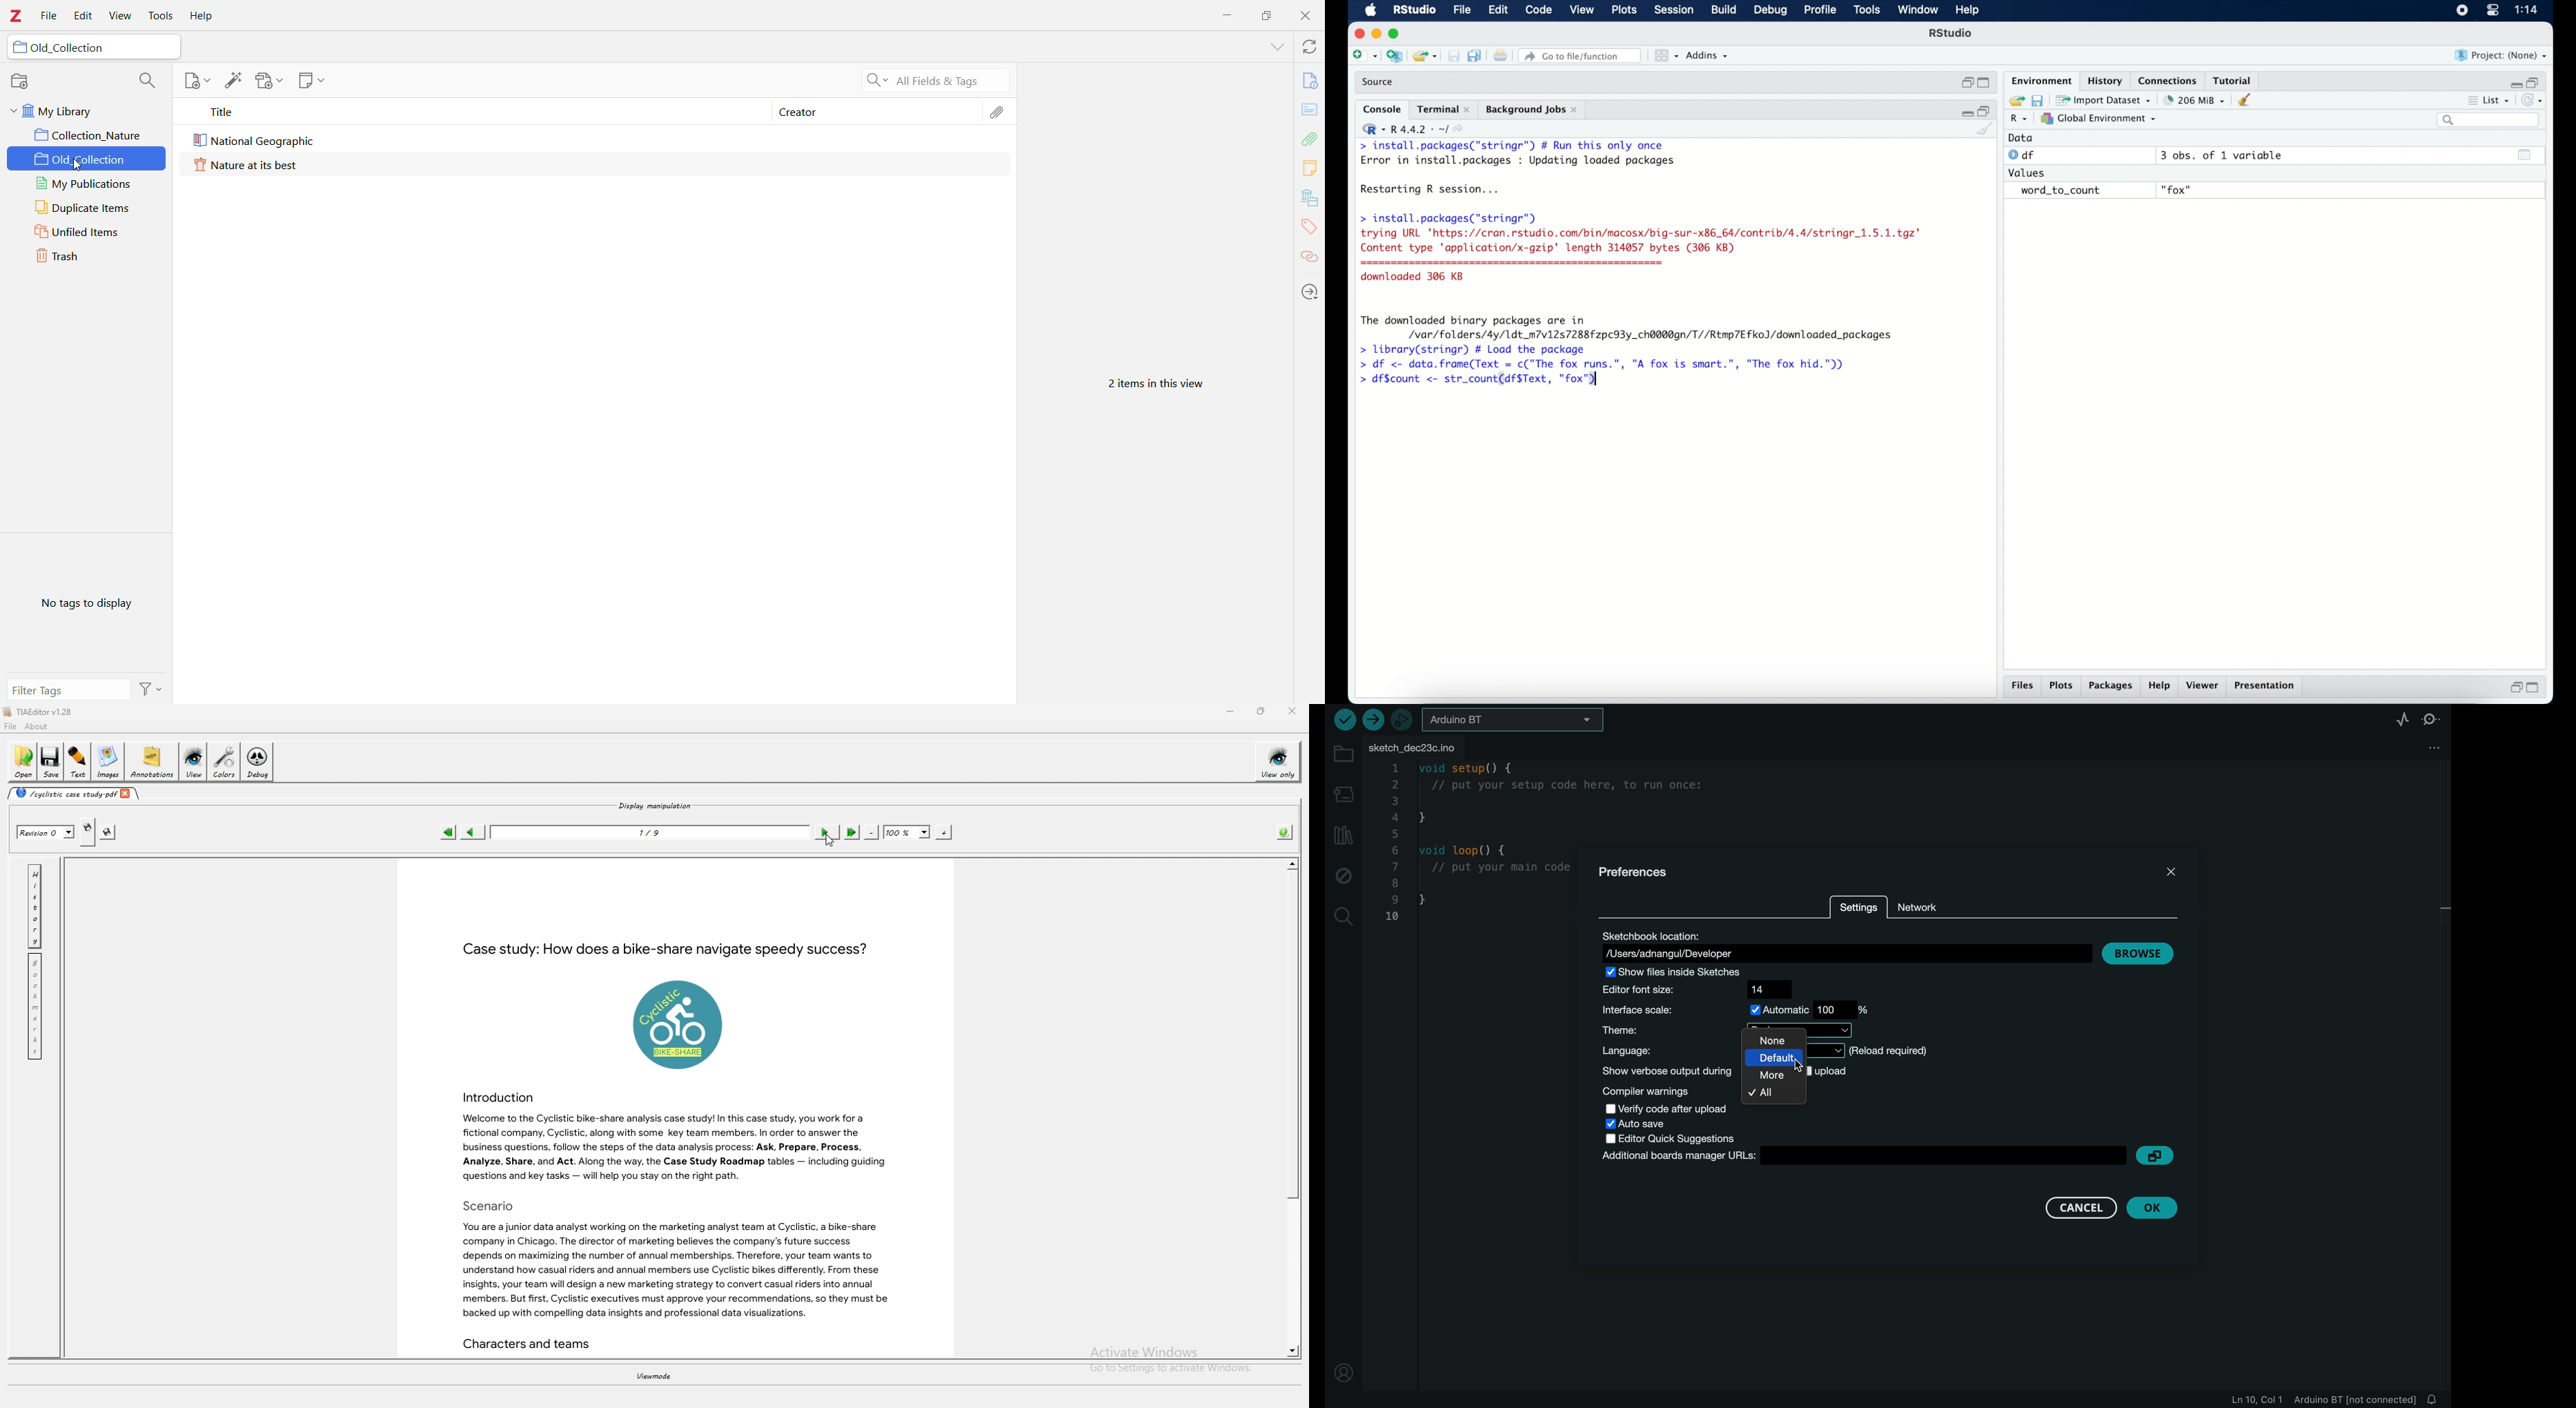 This screenshot has width=2576, height=1428. Describe the element at coordinates (1229, 14) in the screenshot. I see `Minimize` at that location.